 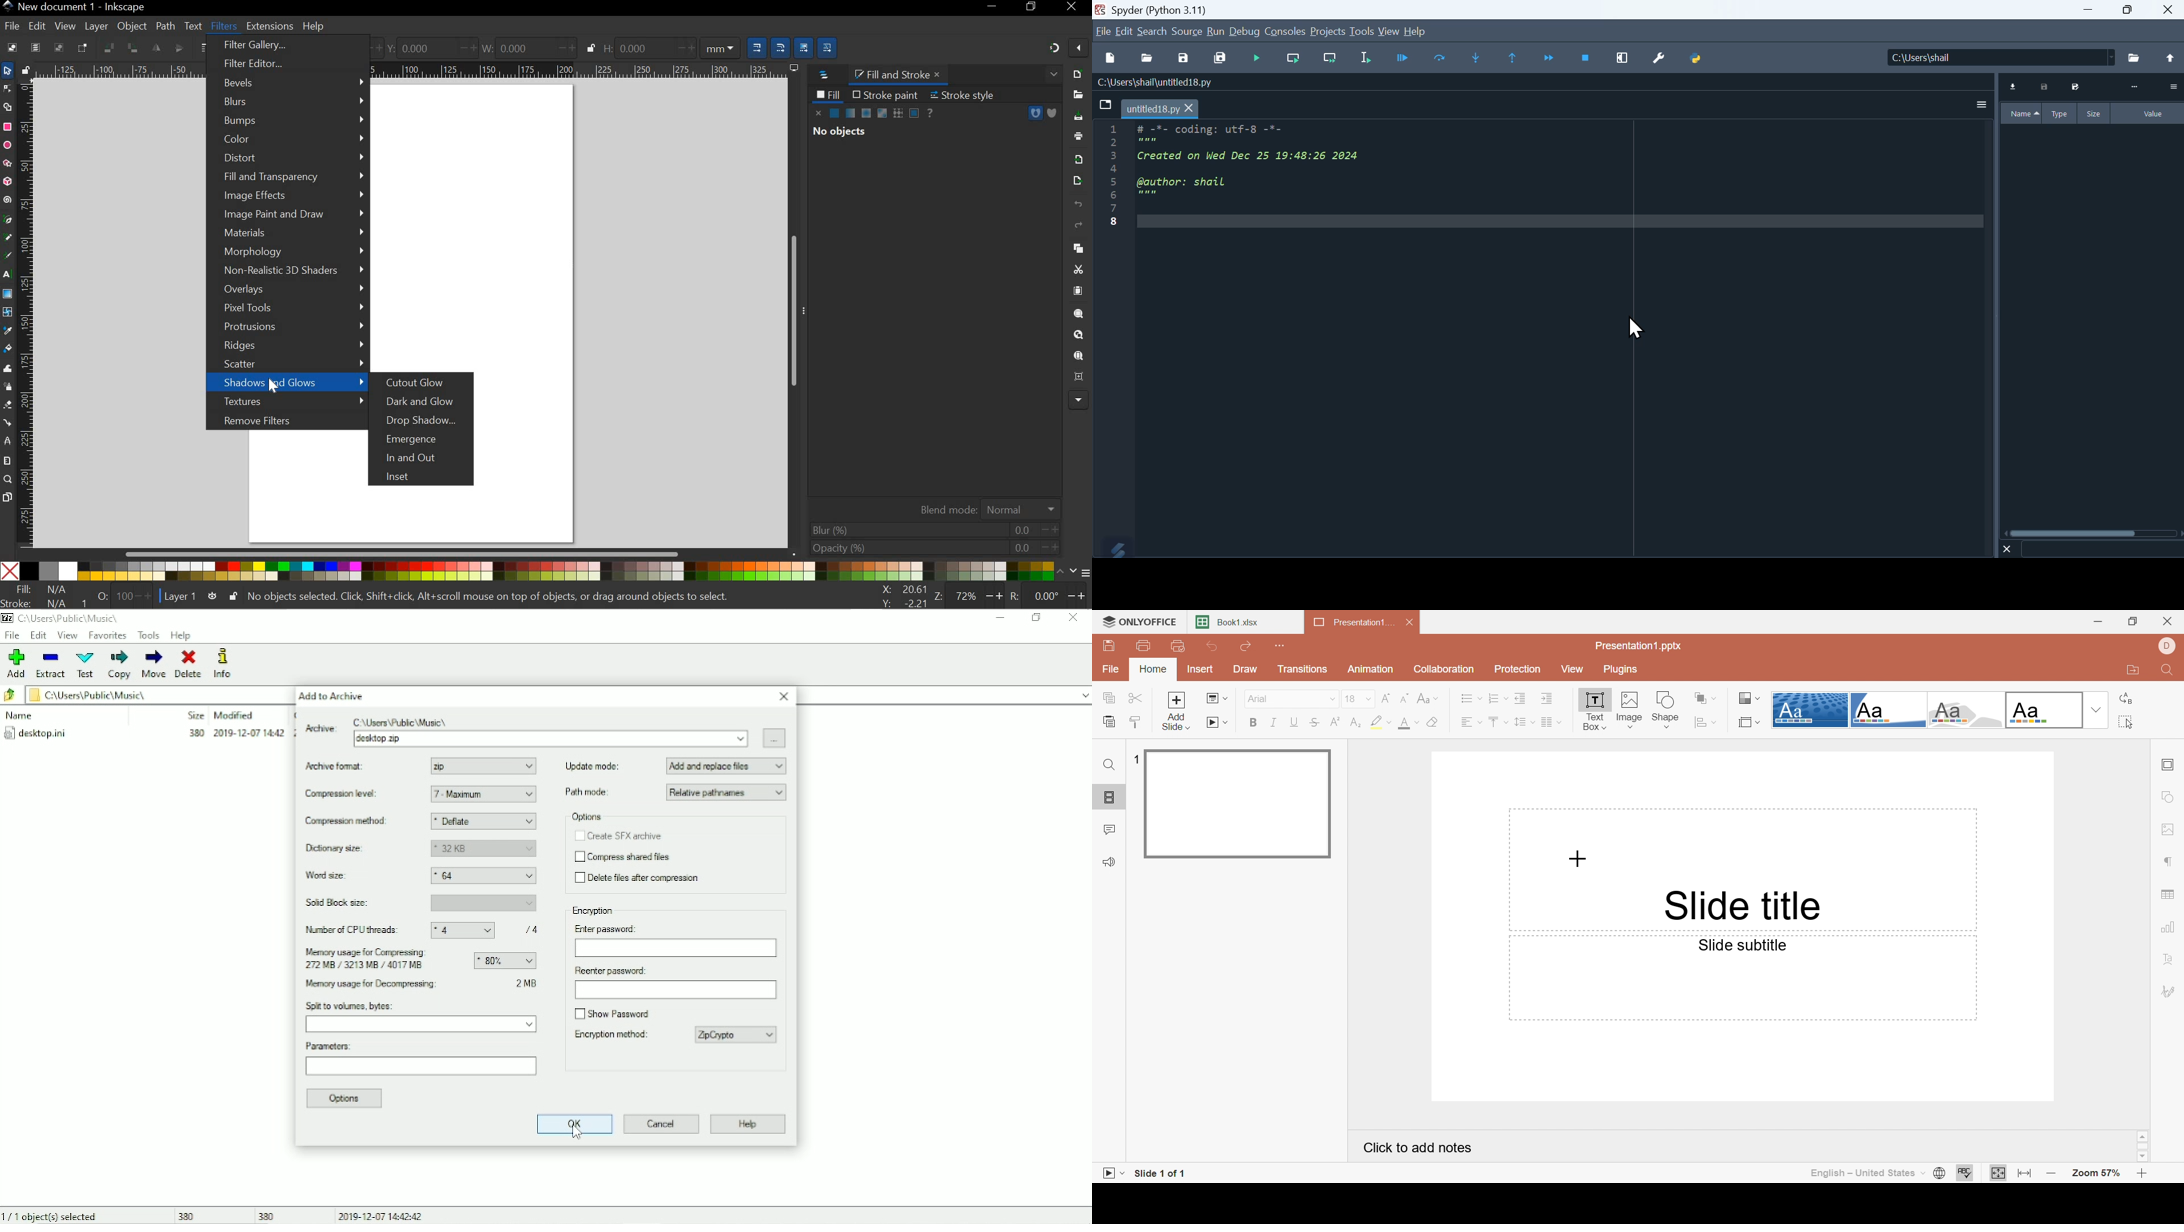 I want to click on Close, so click(x=2170, y=619).